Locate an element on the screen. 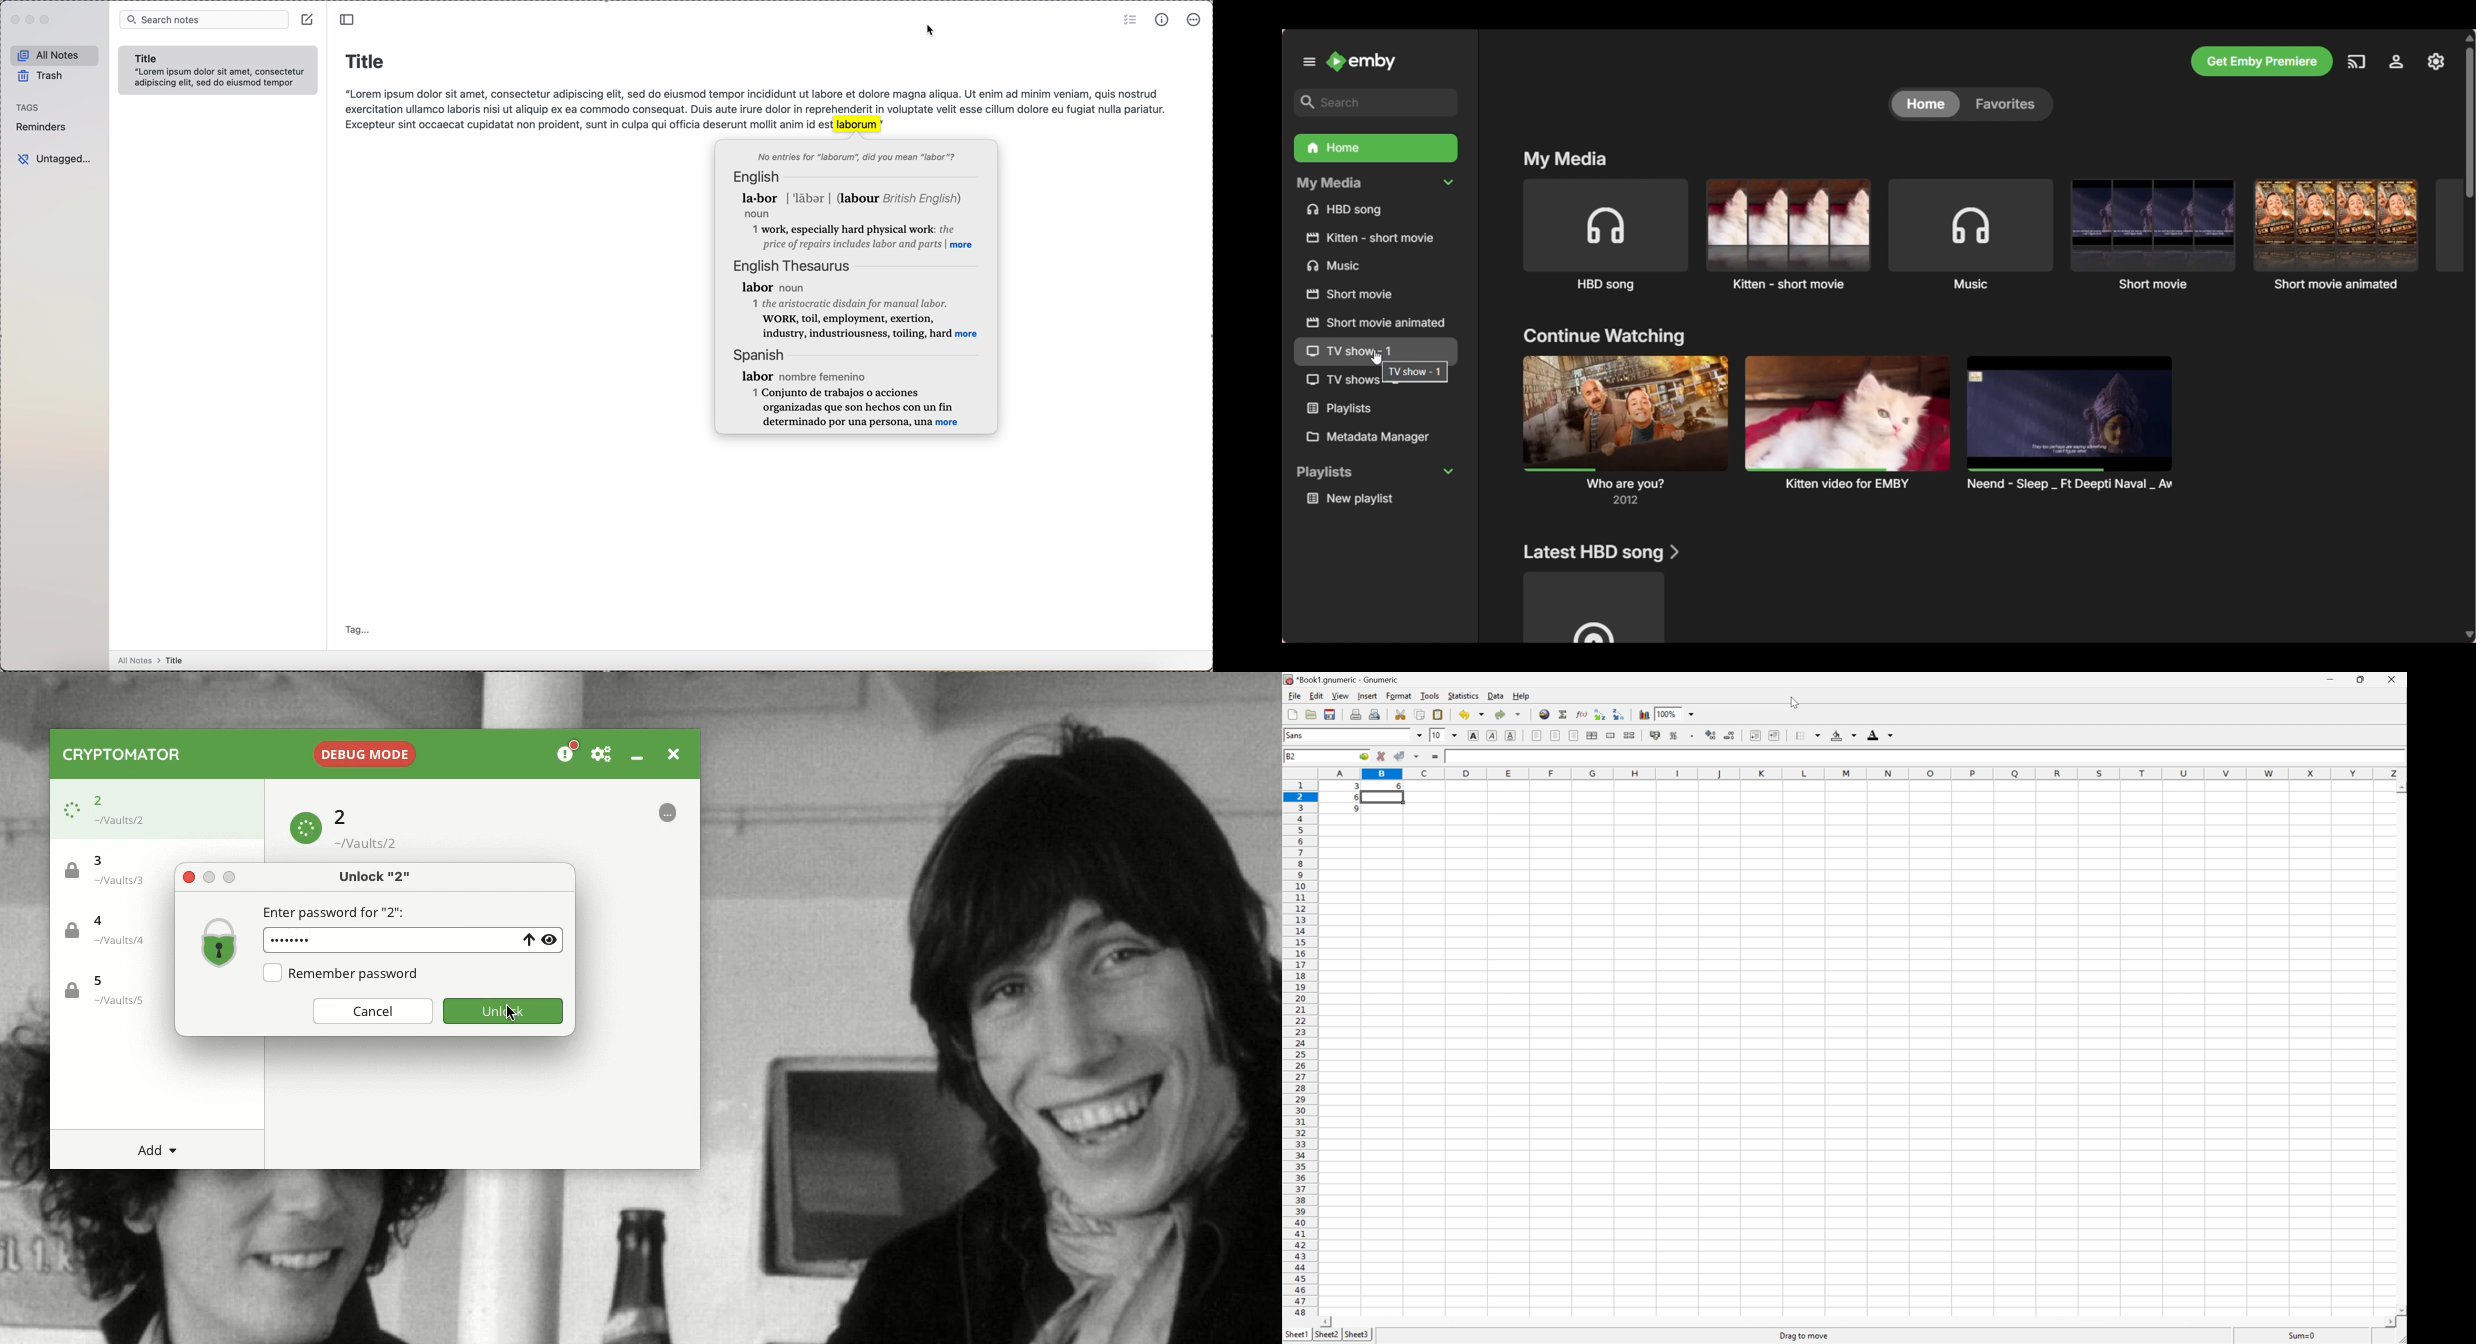  search bar is located at coordinates (201, 19).